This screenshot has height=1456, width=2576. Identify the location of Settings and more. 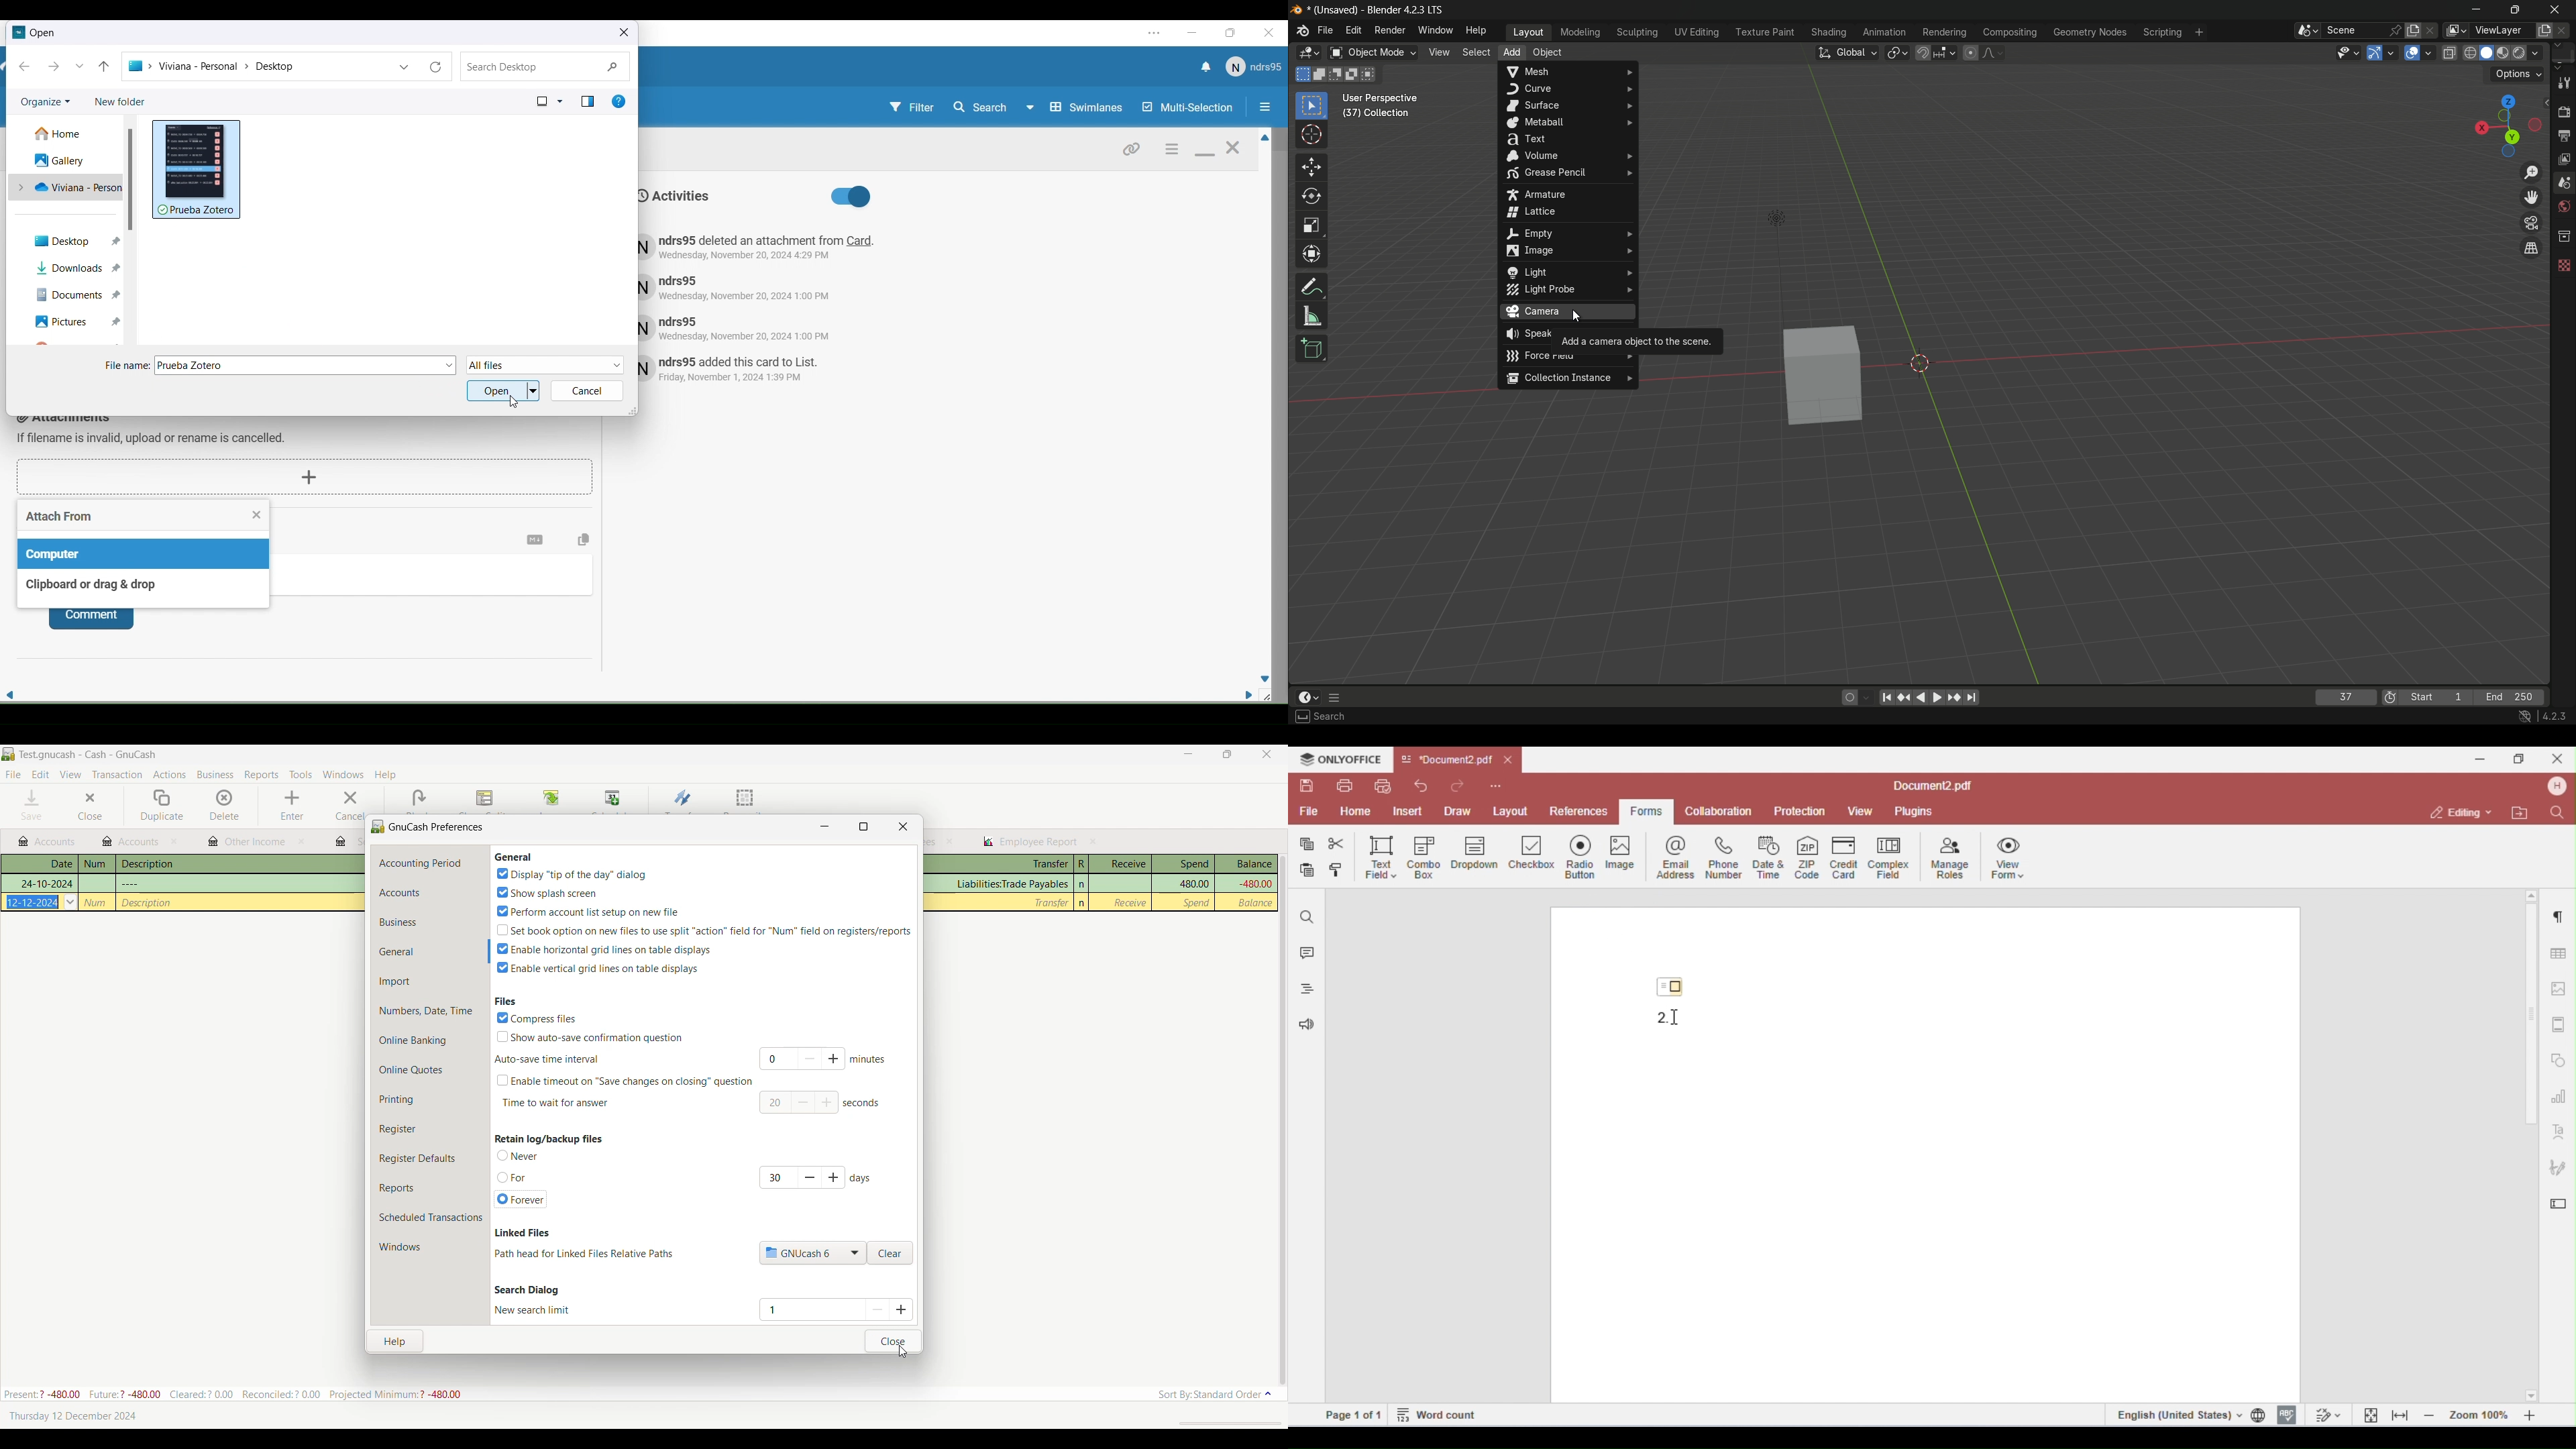
(1155, 33).